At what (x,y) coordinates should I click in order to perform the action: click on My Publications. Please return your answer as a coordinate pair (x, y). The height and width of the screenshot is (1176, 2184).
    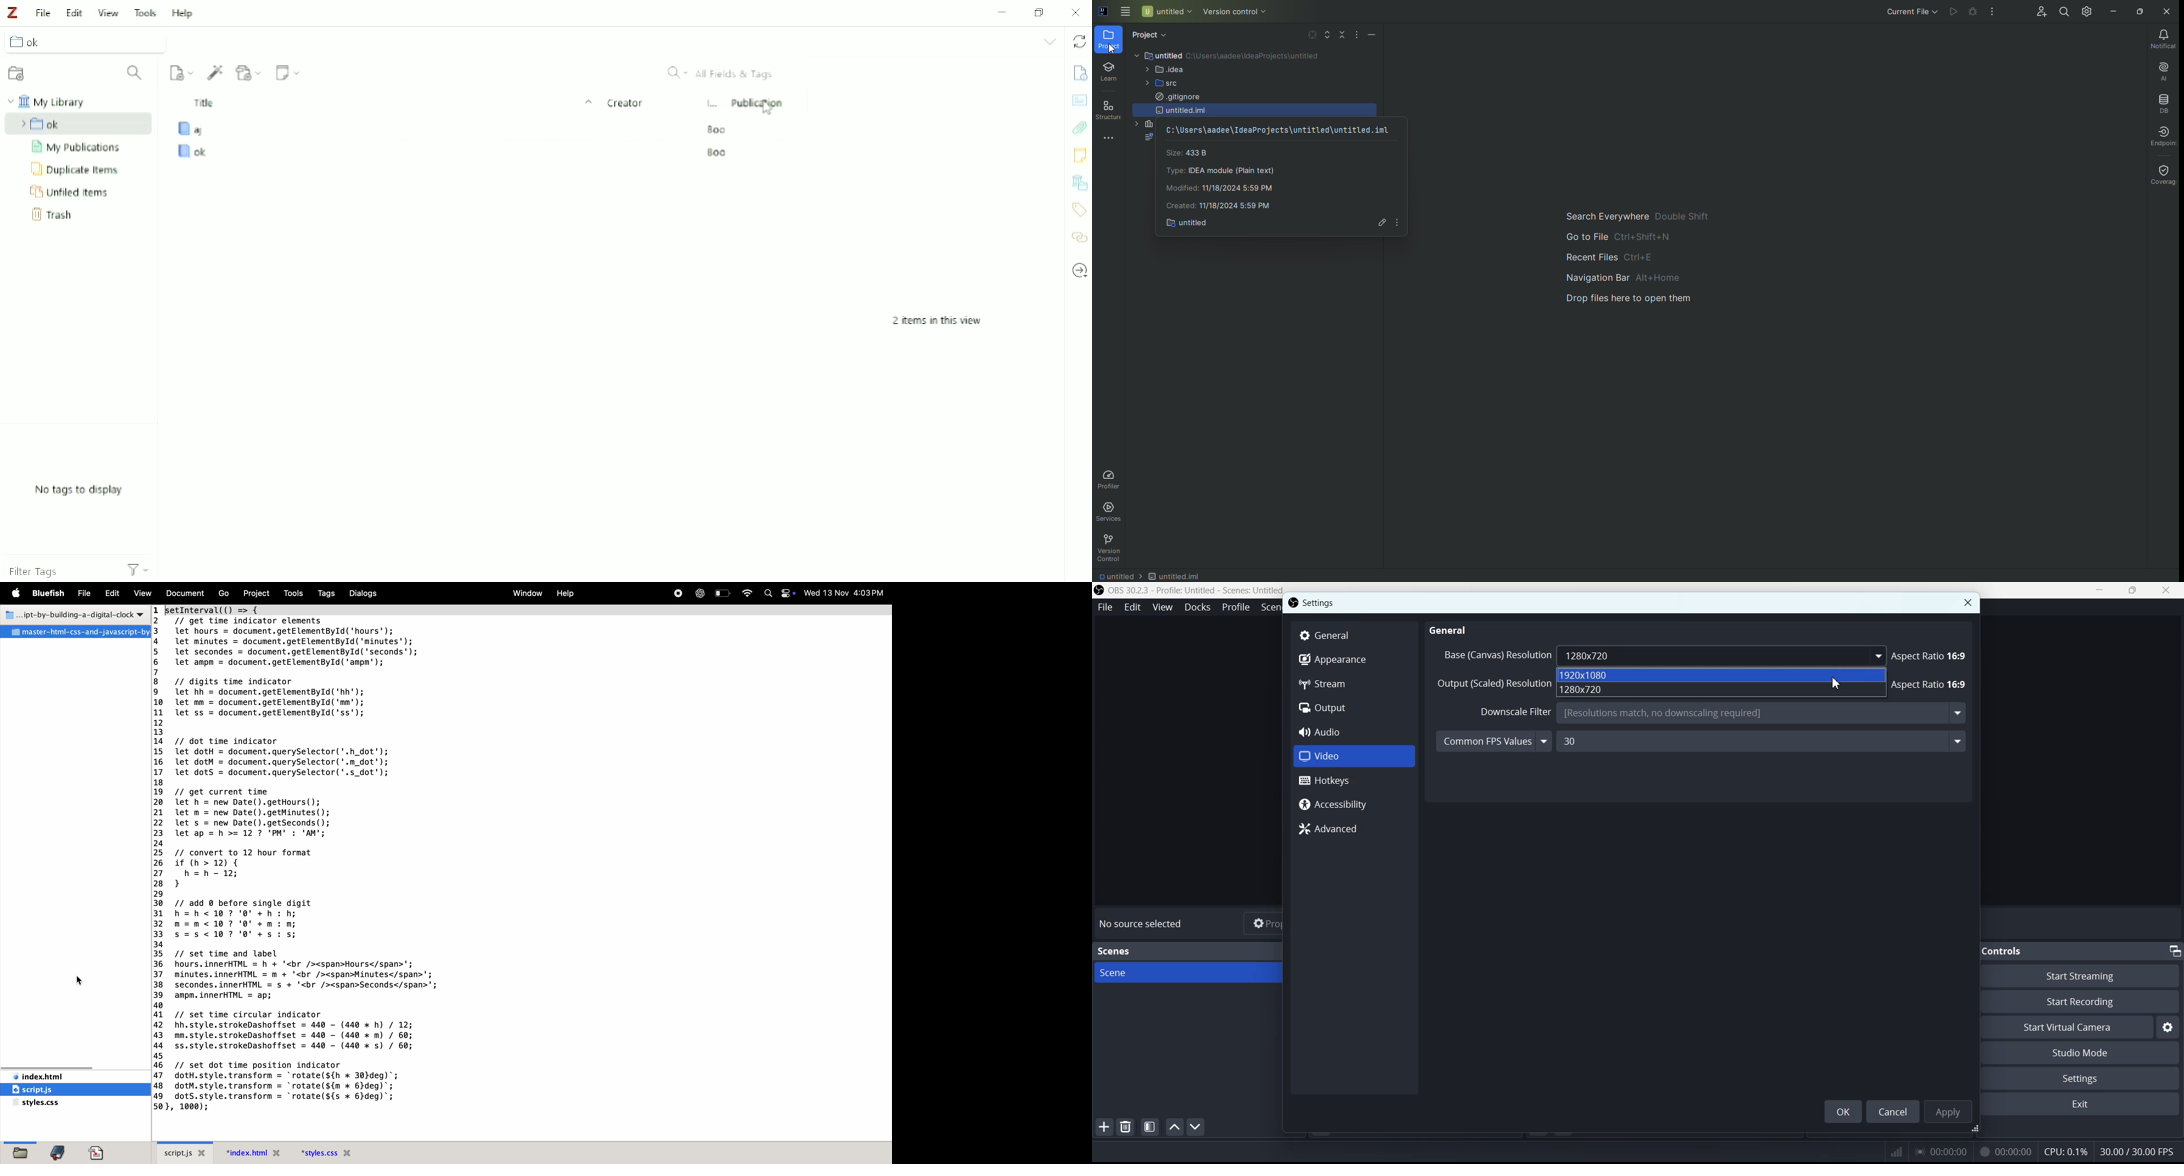
    Looking at the image, I should click on (74, 147).